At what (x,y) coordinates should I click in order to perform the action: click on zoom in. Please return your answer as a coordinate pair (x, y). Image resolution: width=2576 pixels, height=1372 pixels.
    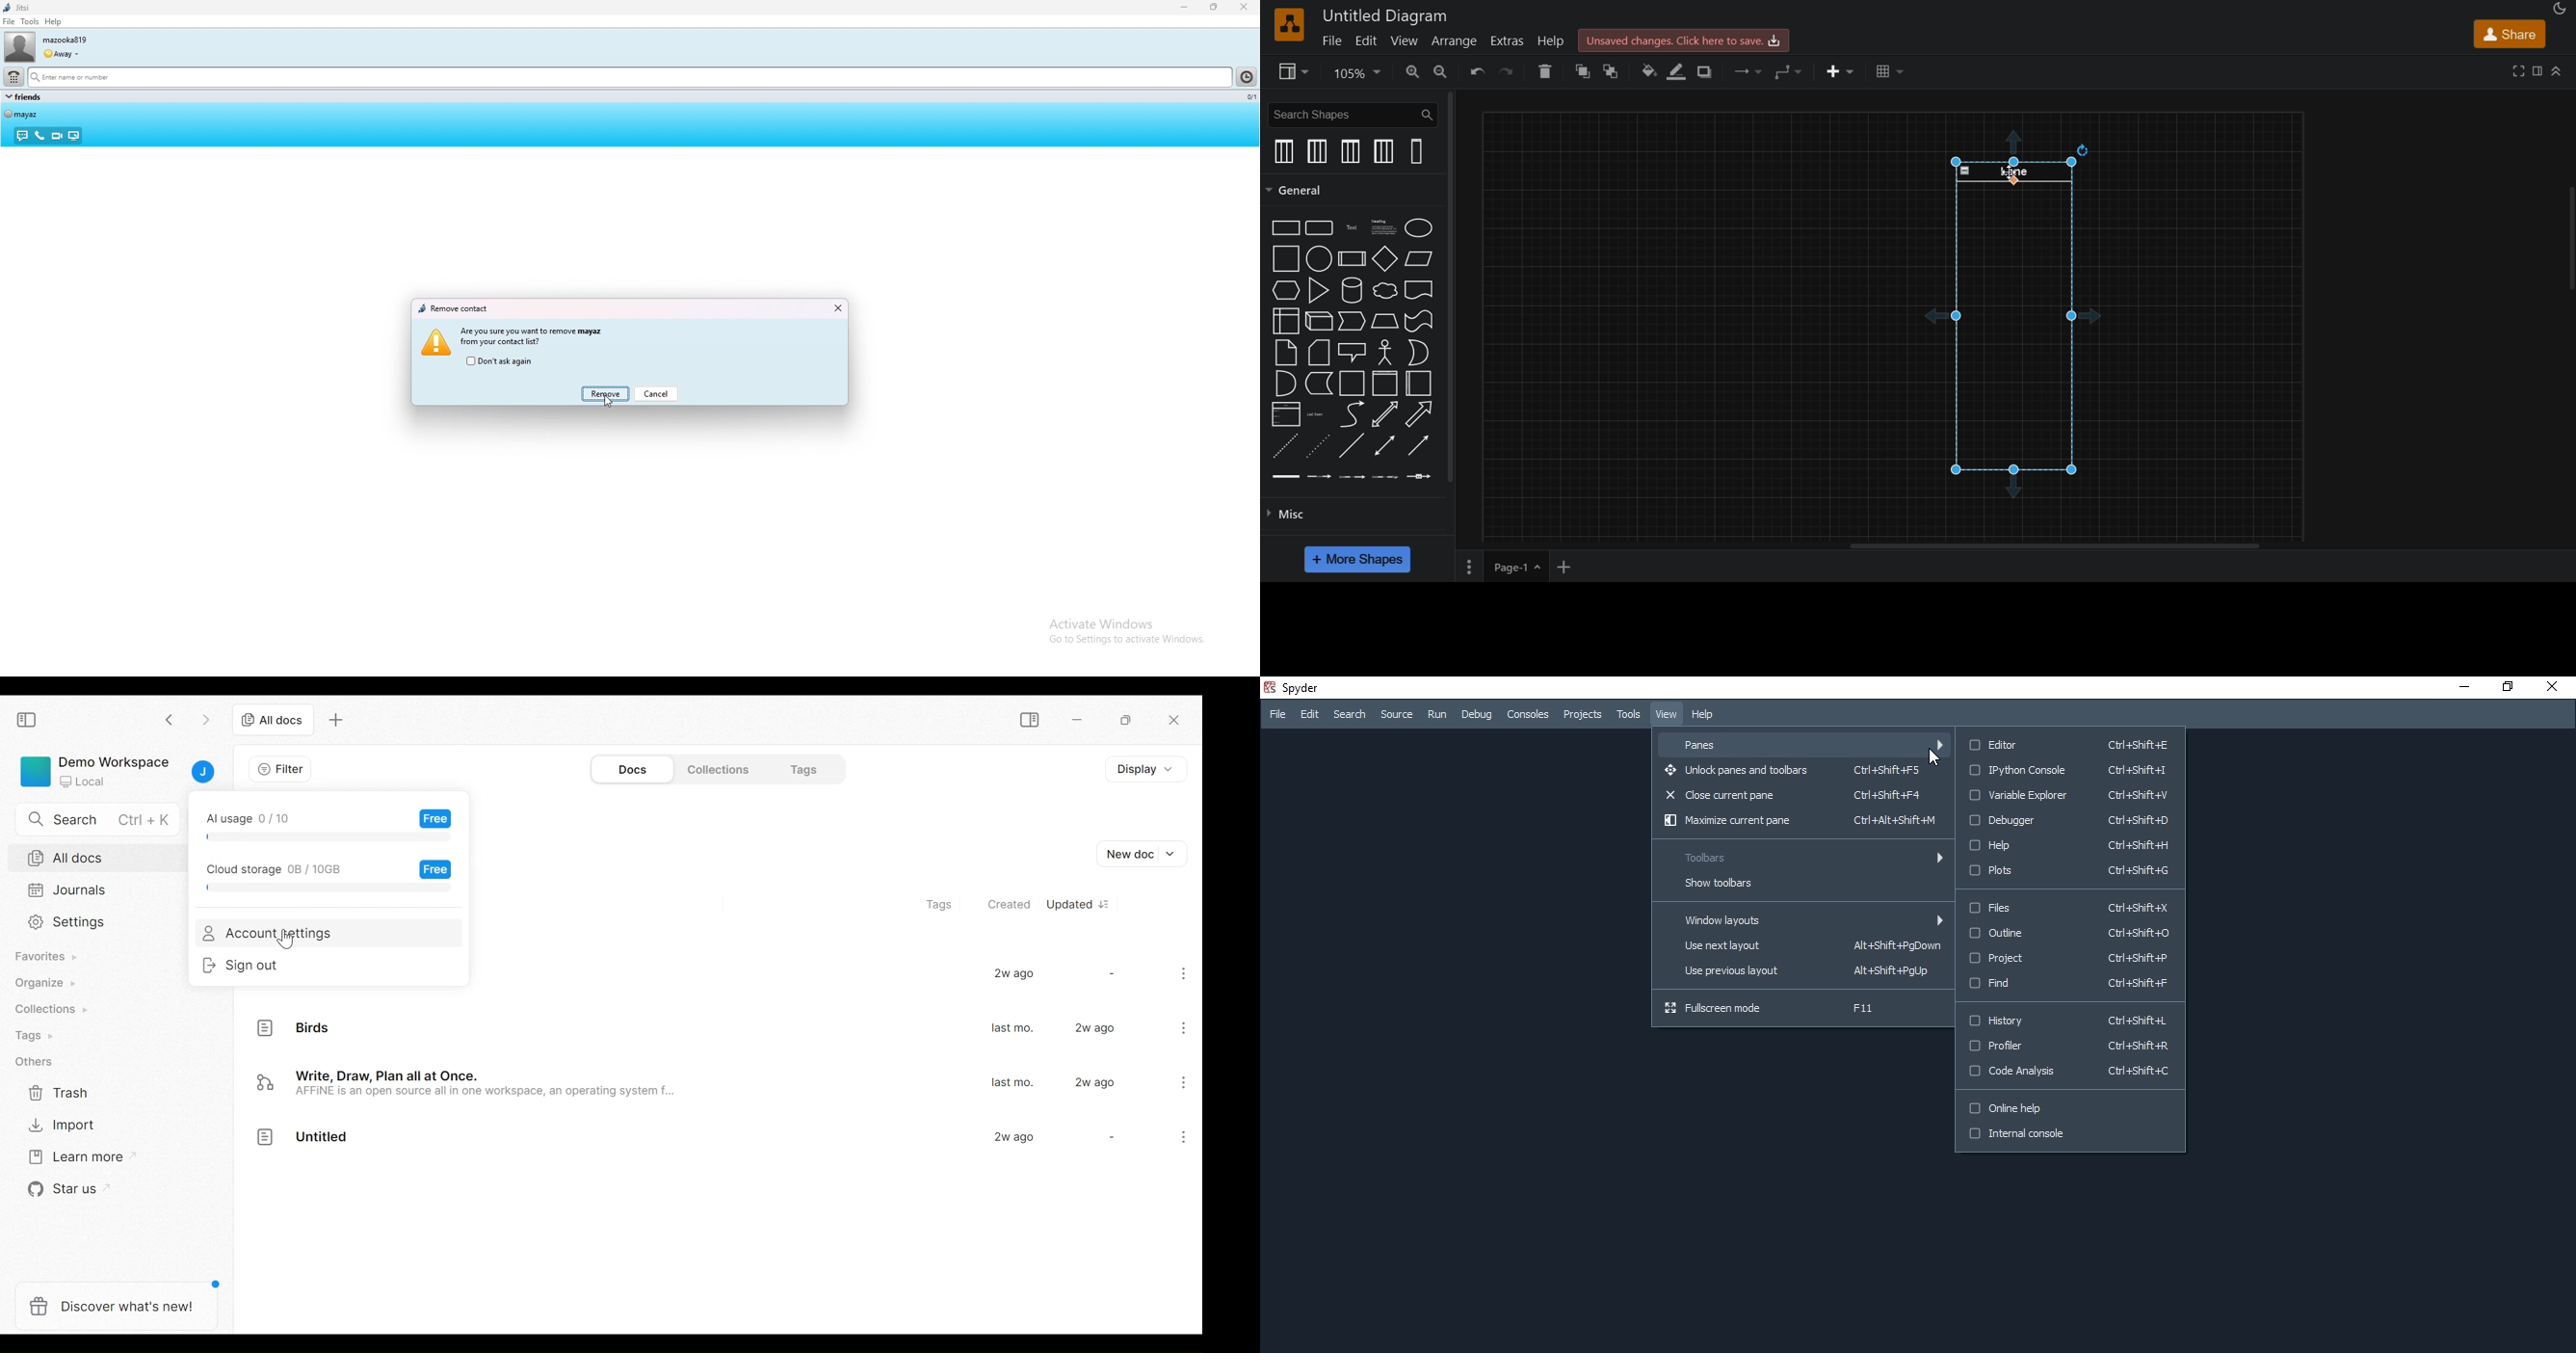
    Looking at the image, I should click on (1413, 73).